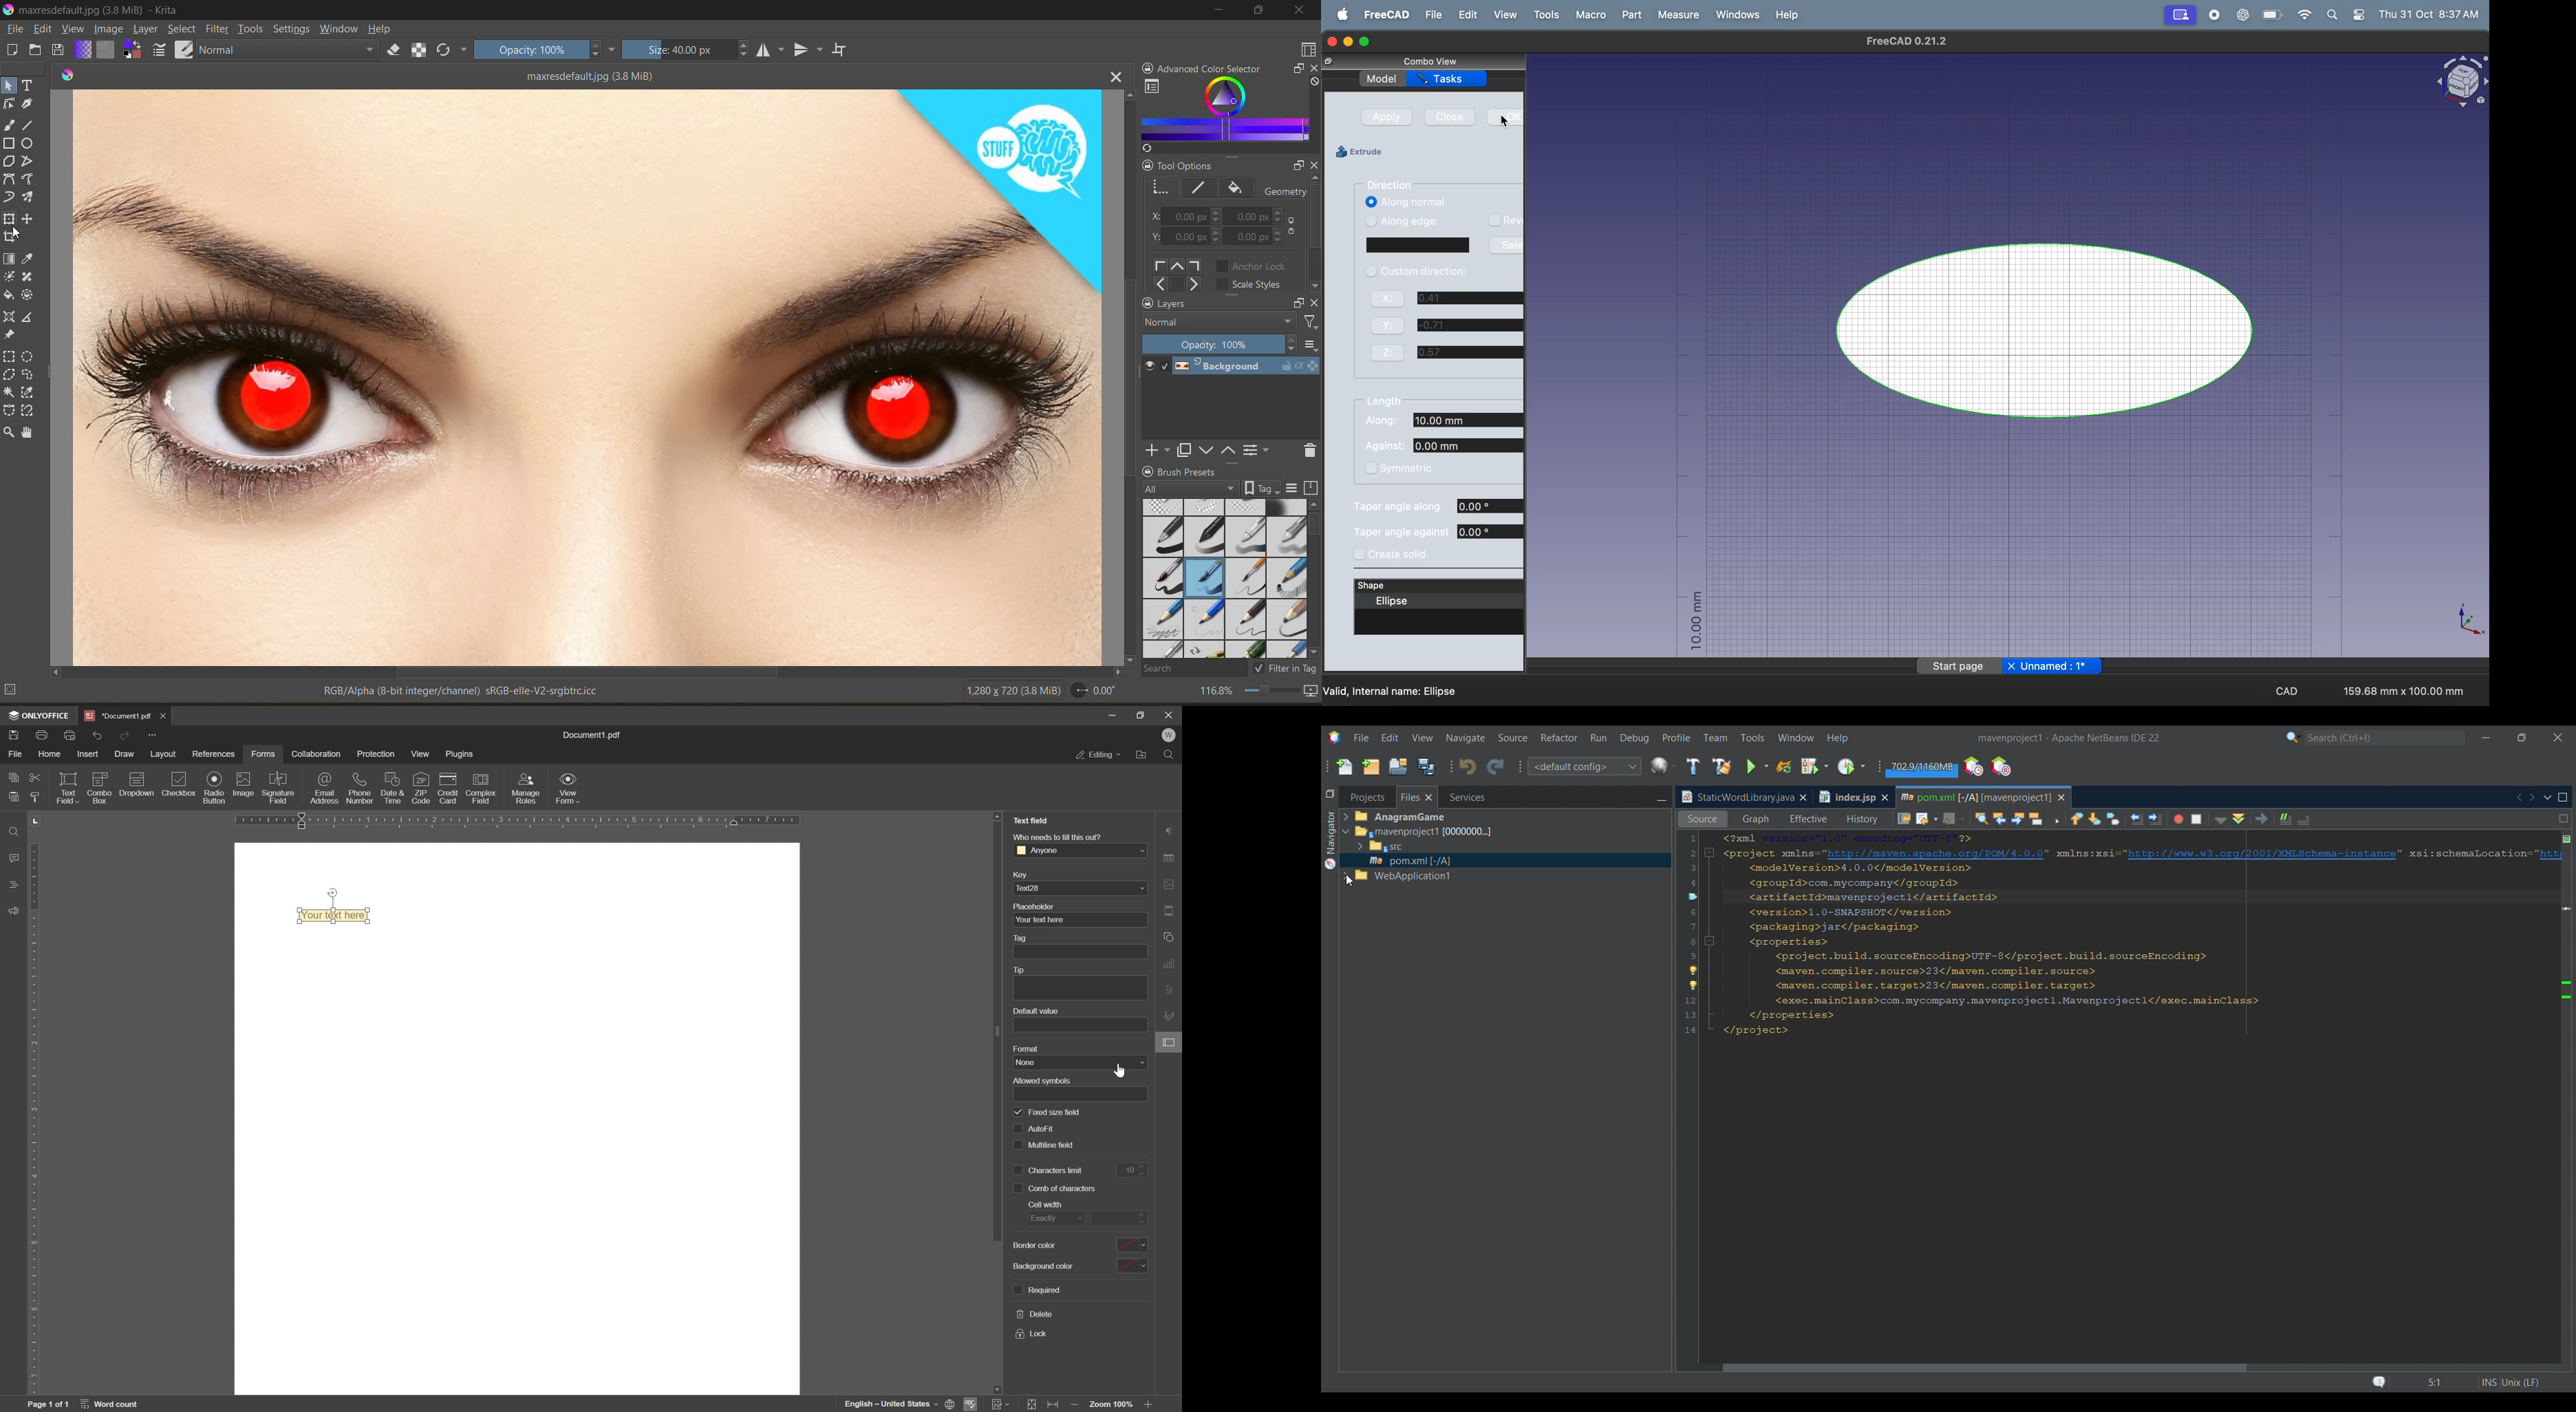  Describe the element at coordinates (2346, 16) in the screenshot. I see `apple widgets` at that location.